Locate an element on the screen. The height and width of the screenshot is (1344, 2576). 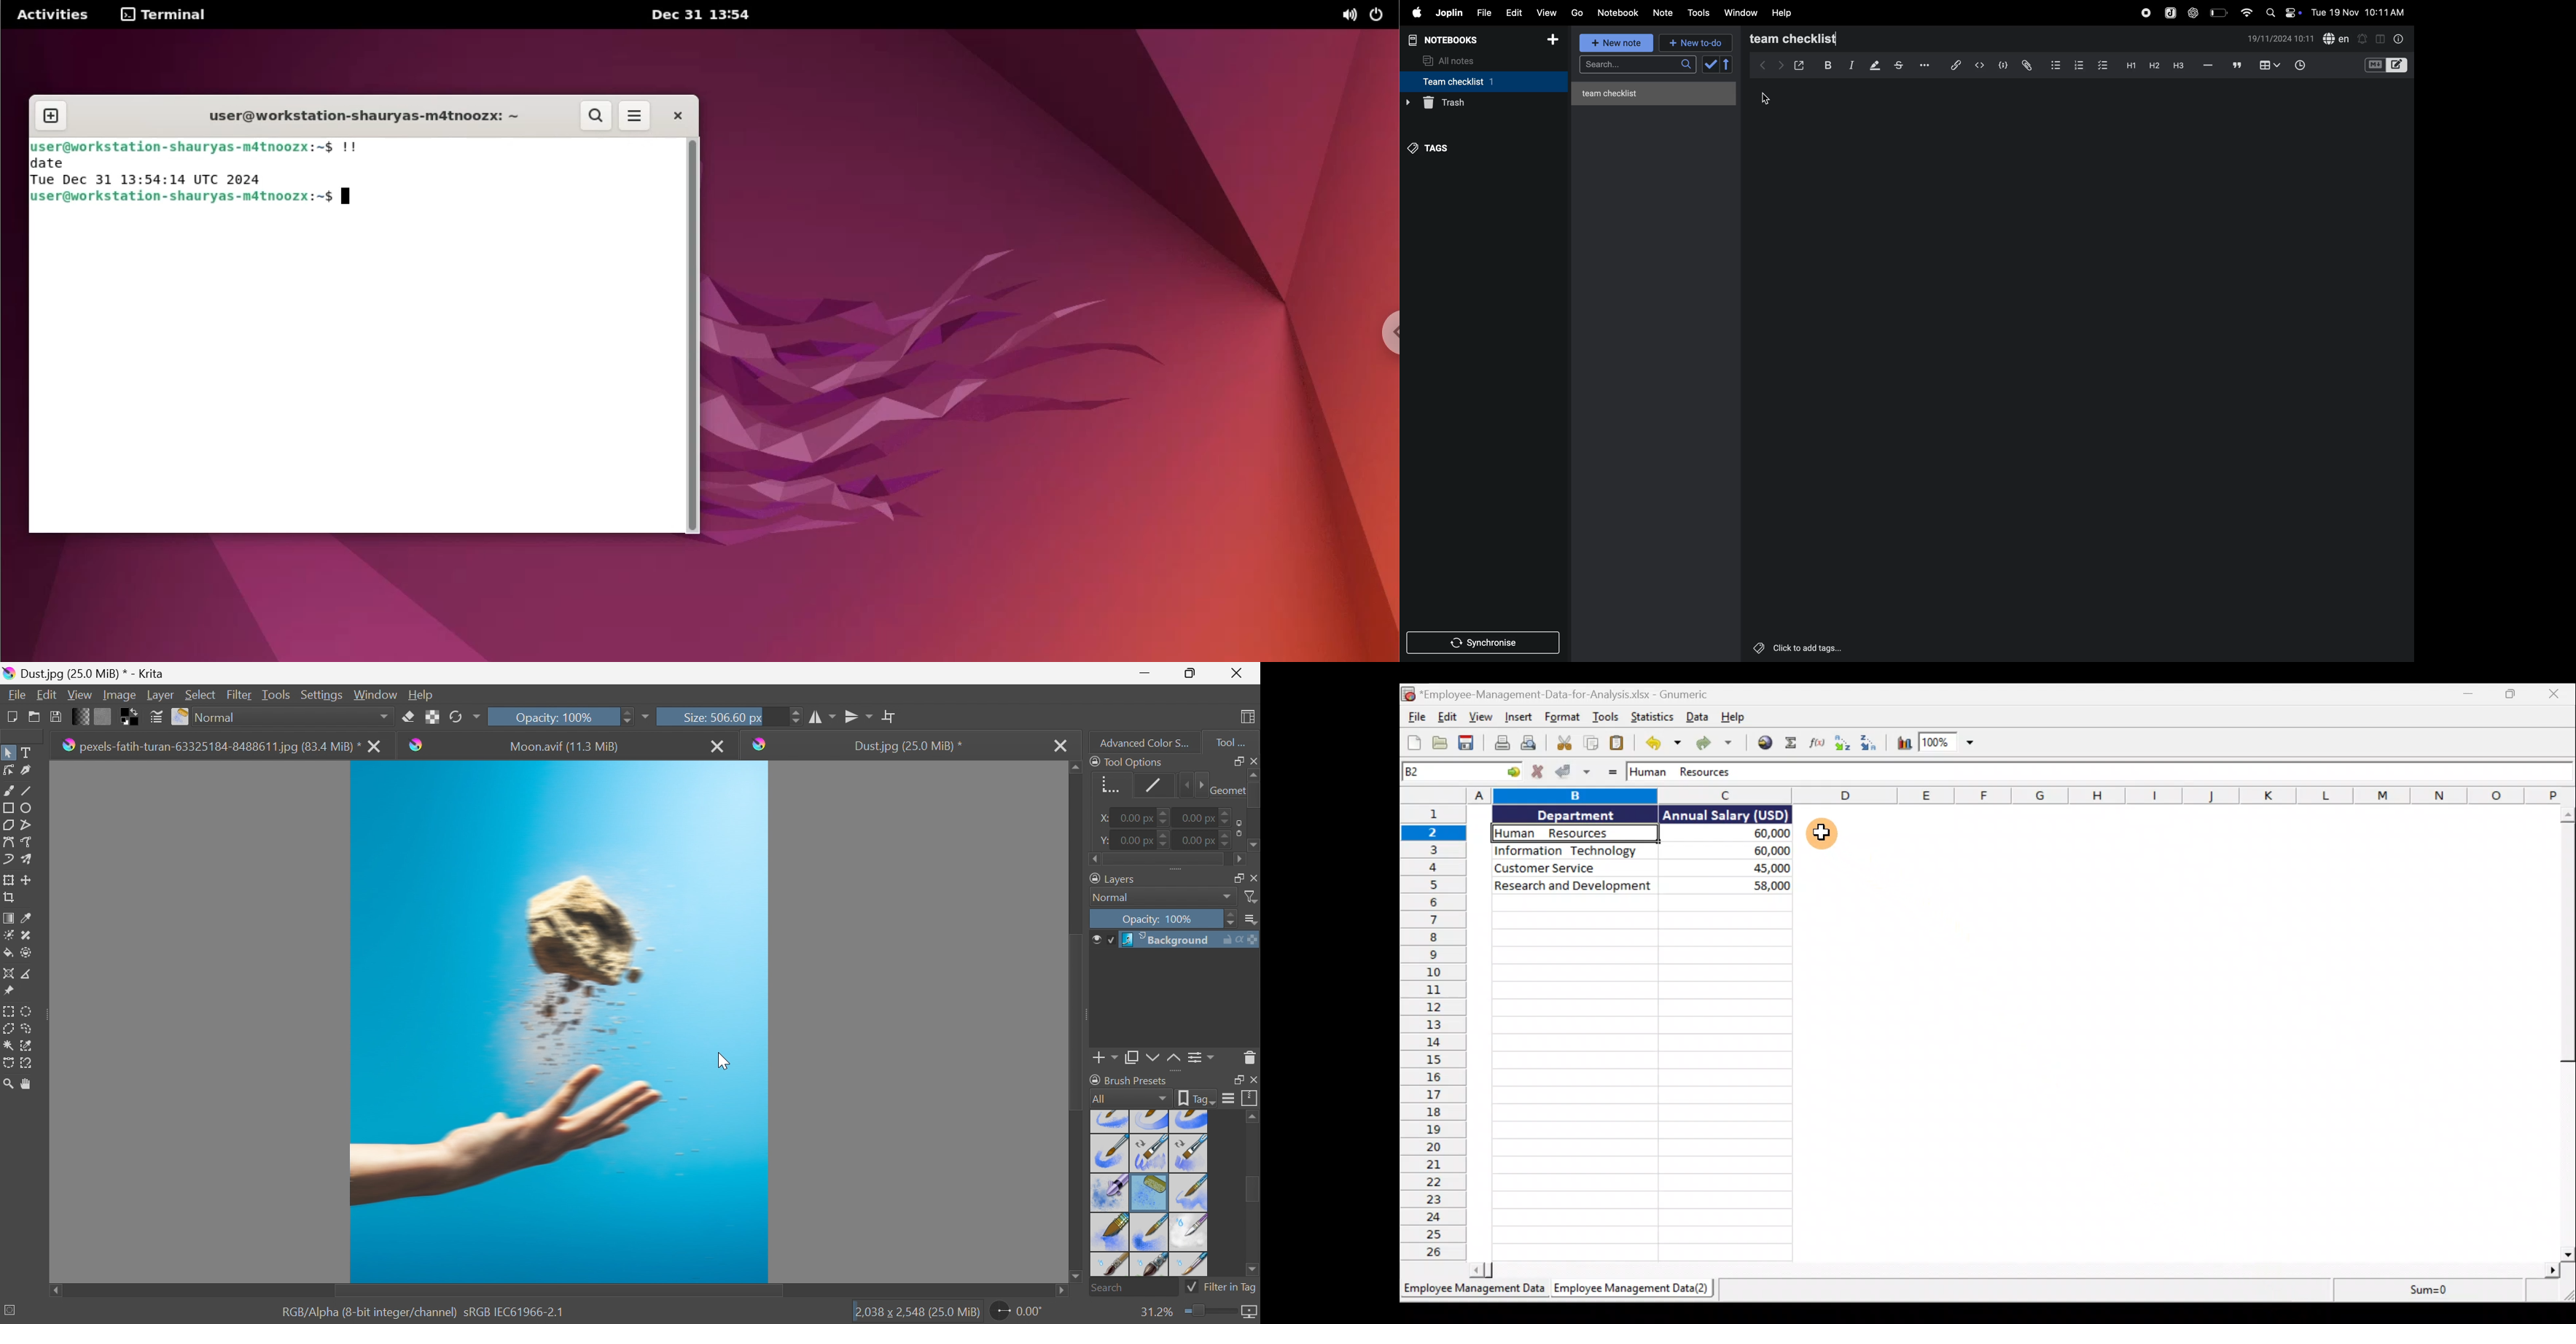
krita logo is located at coordinates (417, 745).